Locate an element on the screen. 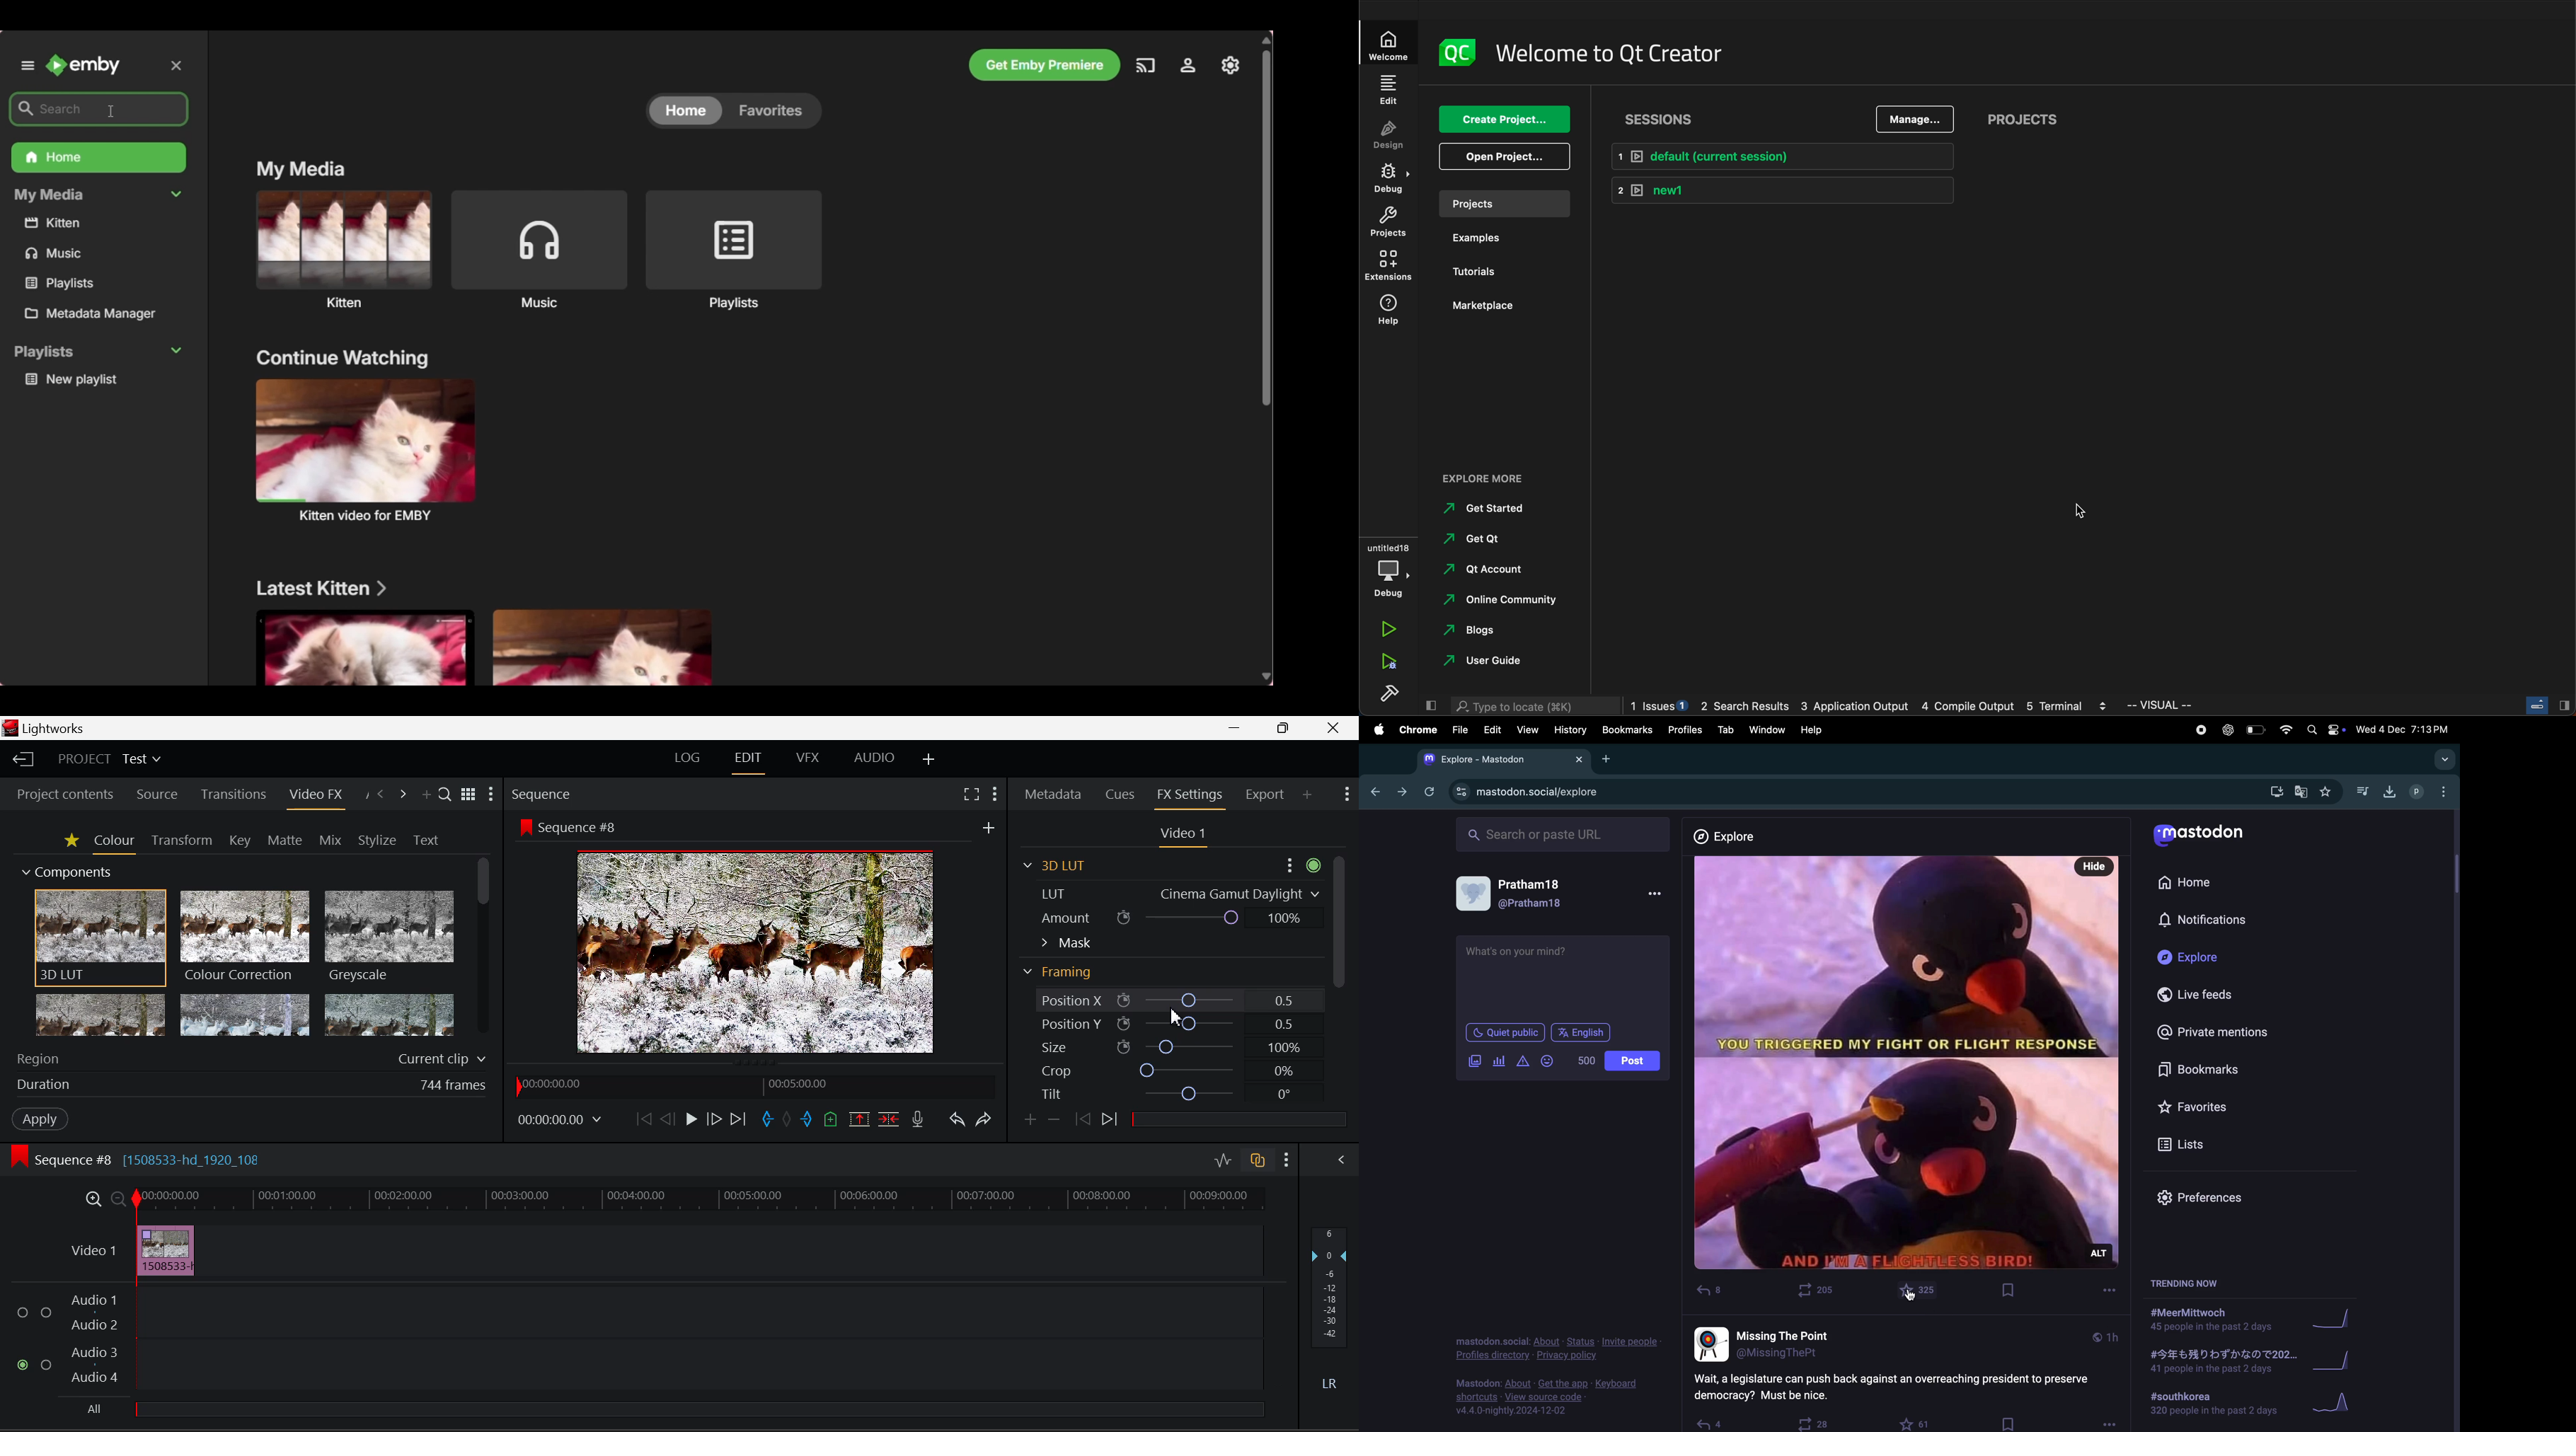 Image resolution: width=2576 pixels, height=1456 pixels. Glow is located at coordinates (100, 1017).